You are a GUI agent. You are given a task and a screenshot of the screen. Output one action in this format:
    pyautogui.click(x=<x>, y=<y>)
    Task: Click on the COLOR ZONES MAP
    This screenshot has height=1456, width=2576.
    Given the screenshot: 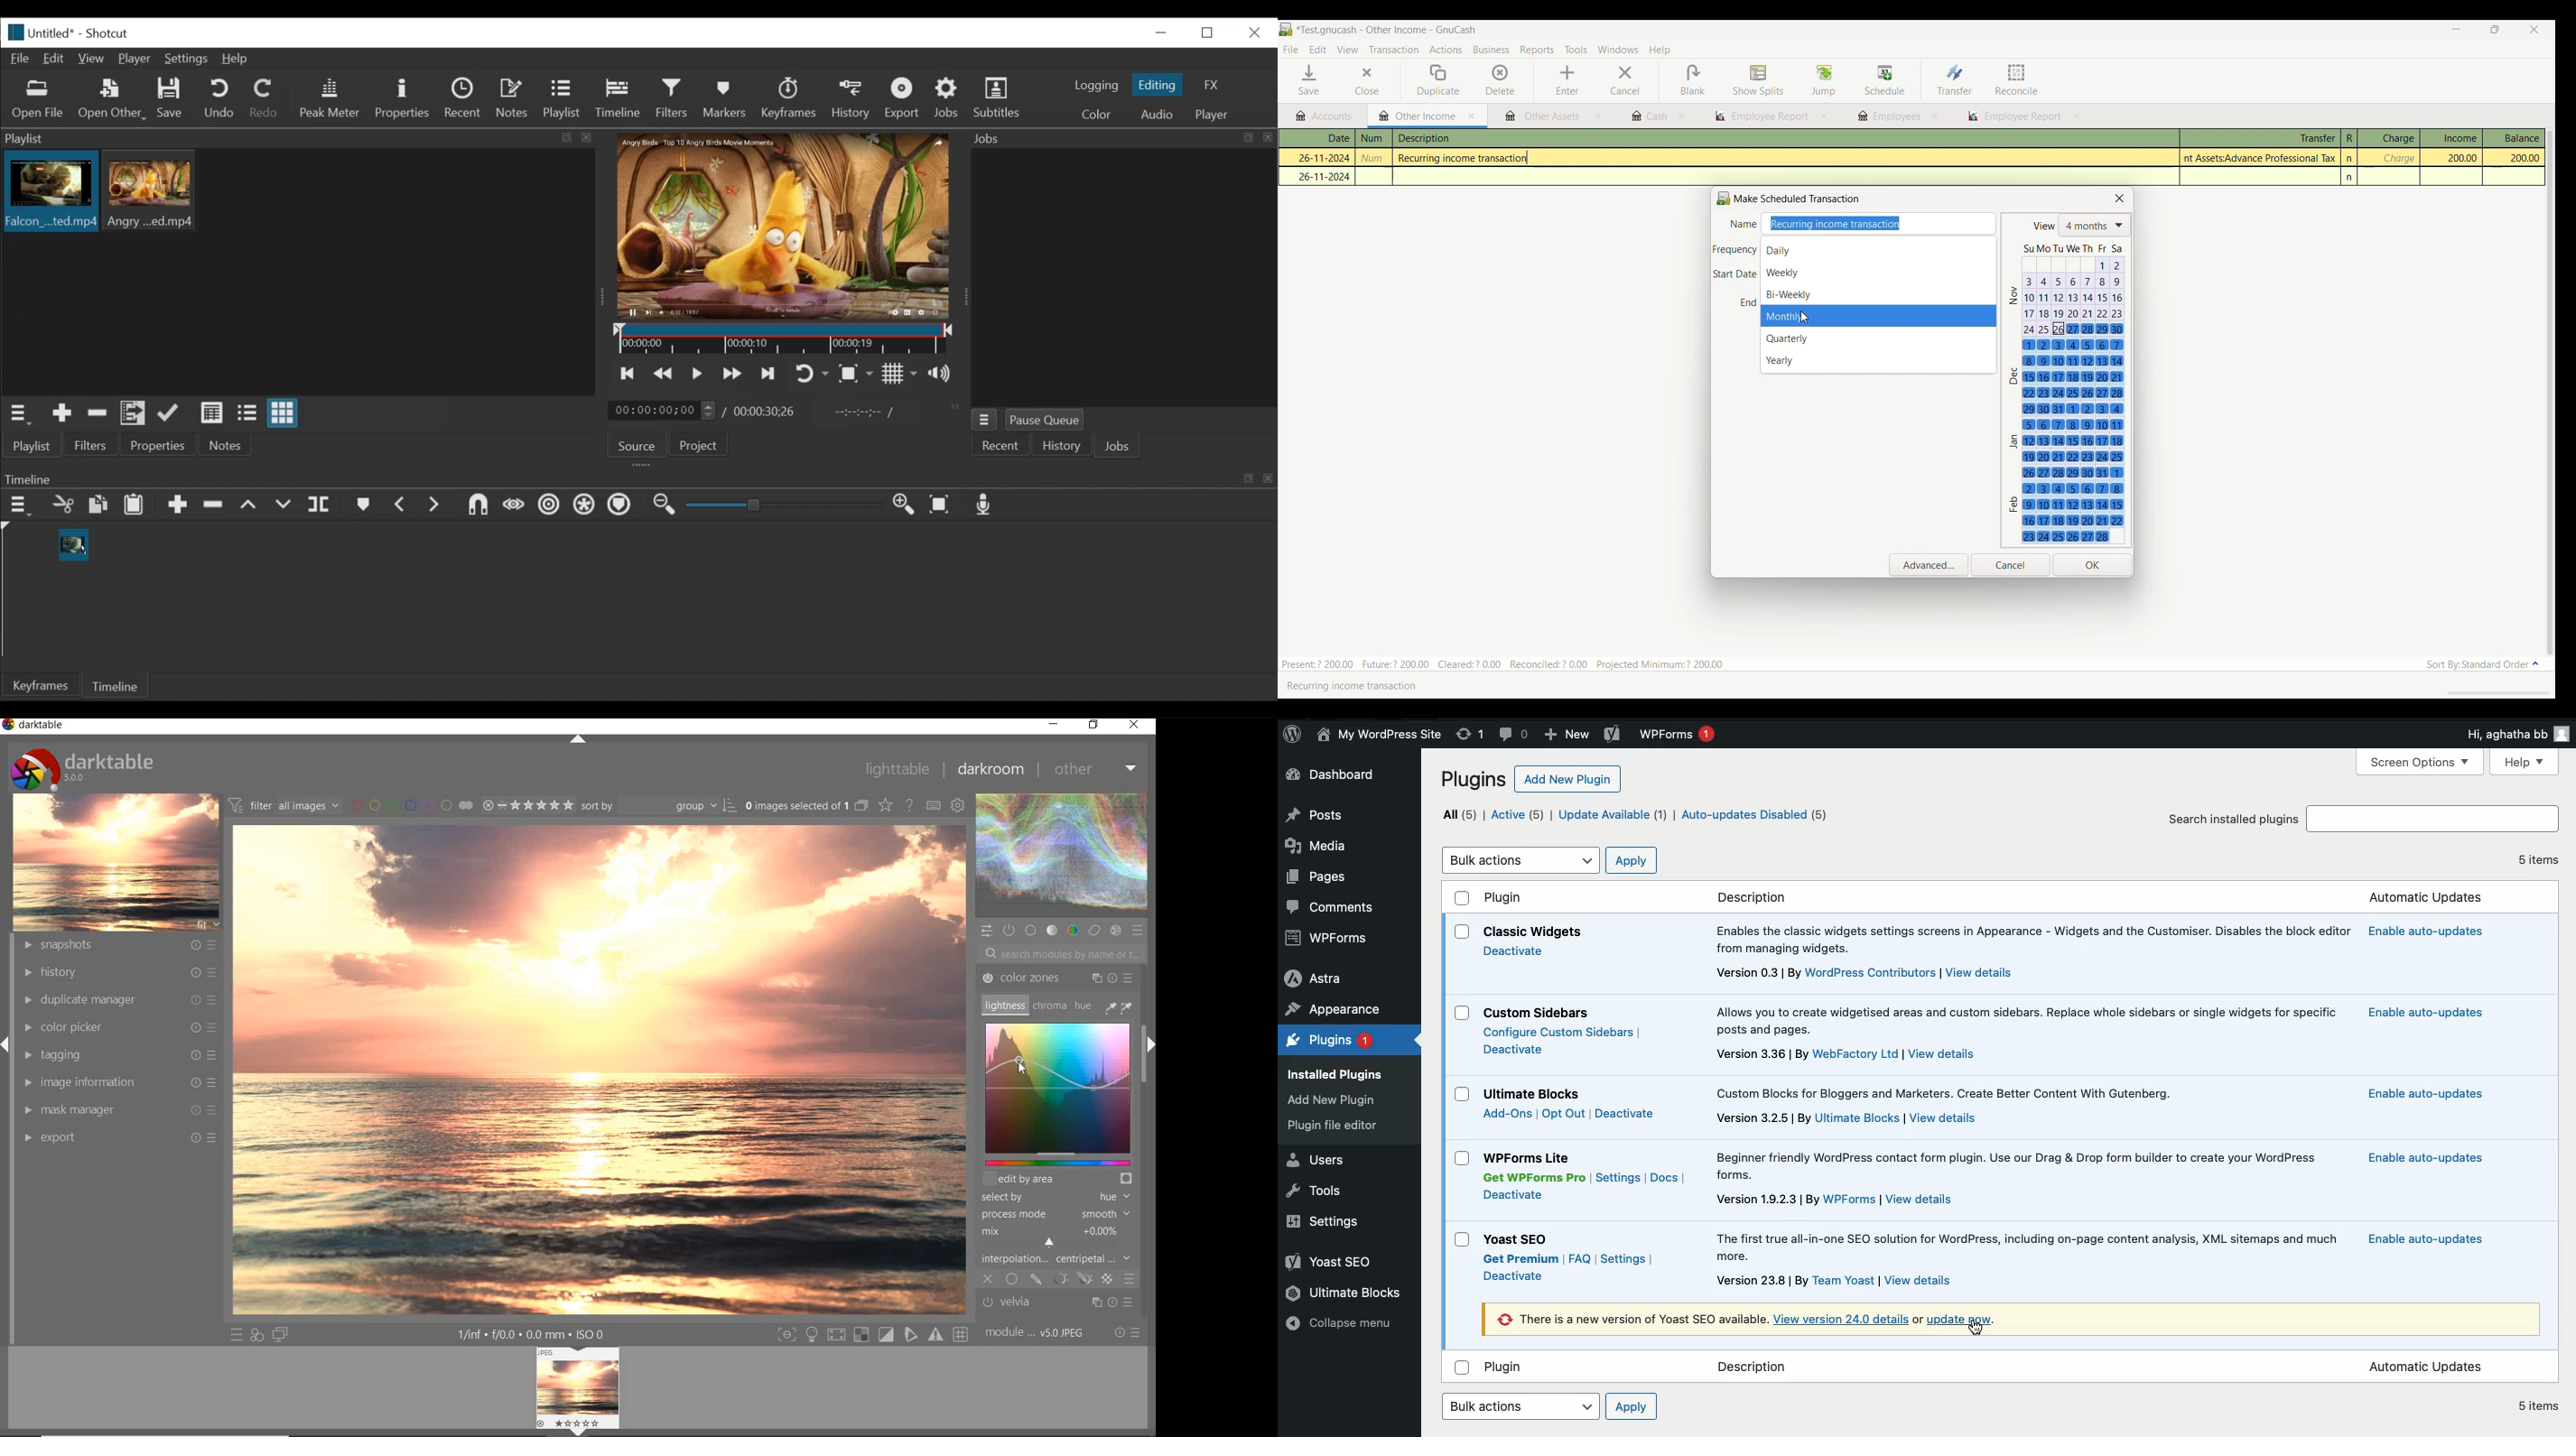 What is the action you would take?
    pyautogui.click(x=1059, y=1094)
    